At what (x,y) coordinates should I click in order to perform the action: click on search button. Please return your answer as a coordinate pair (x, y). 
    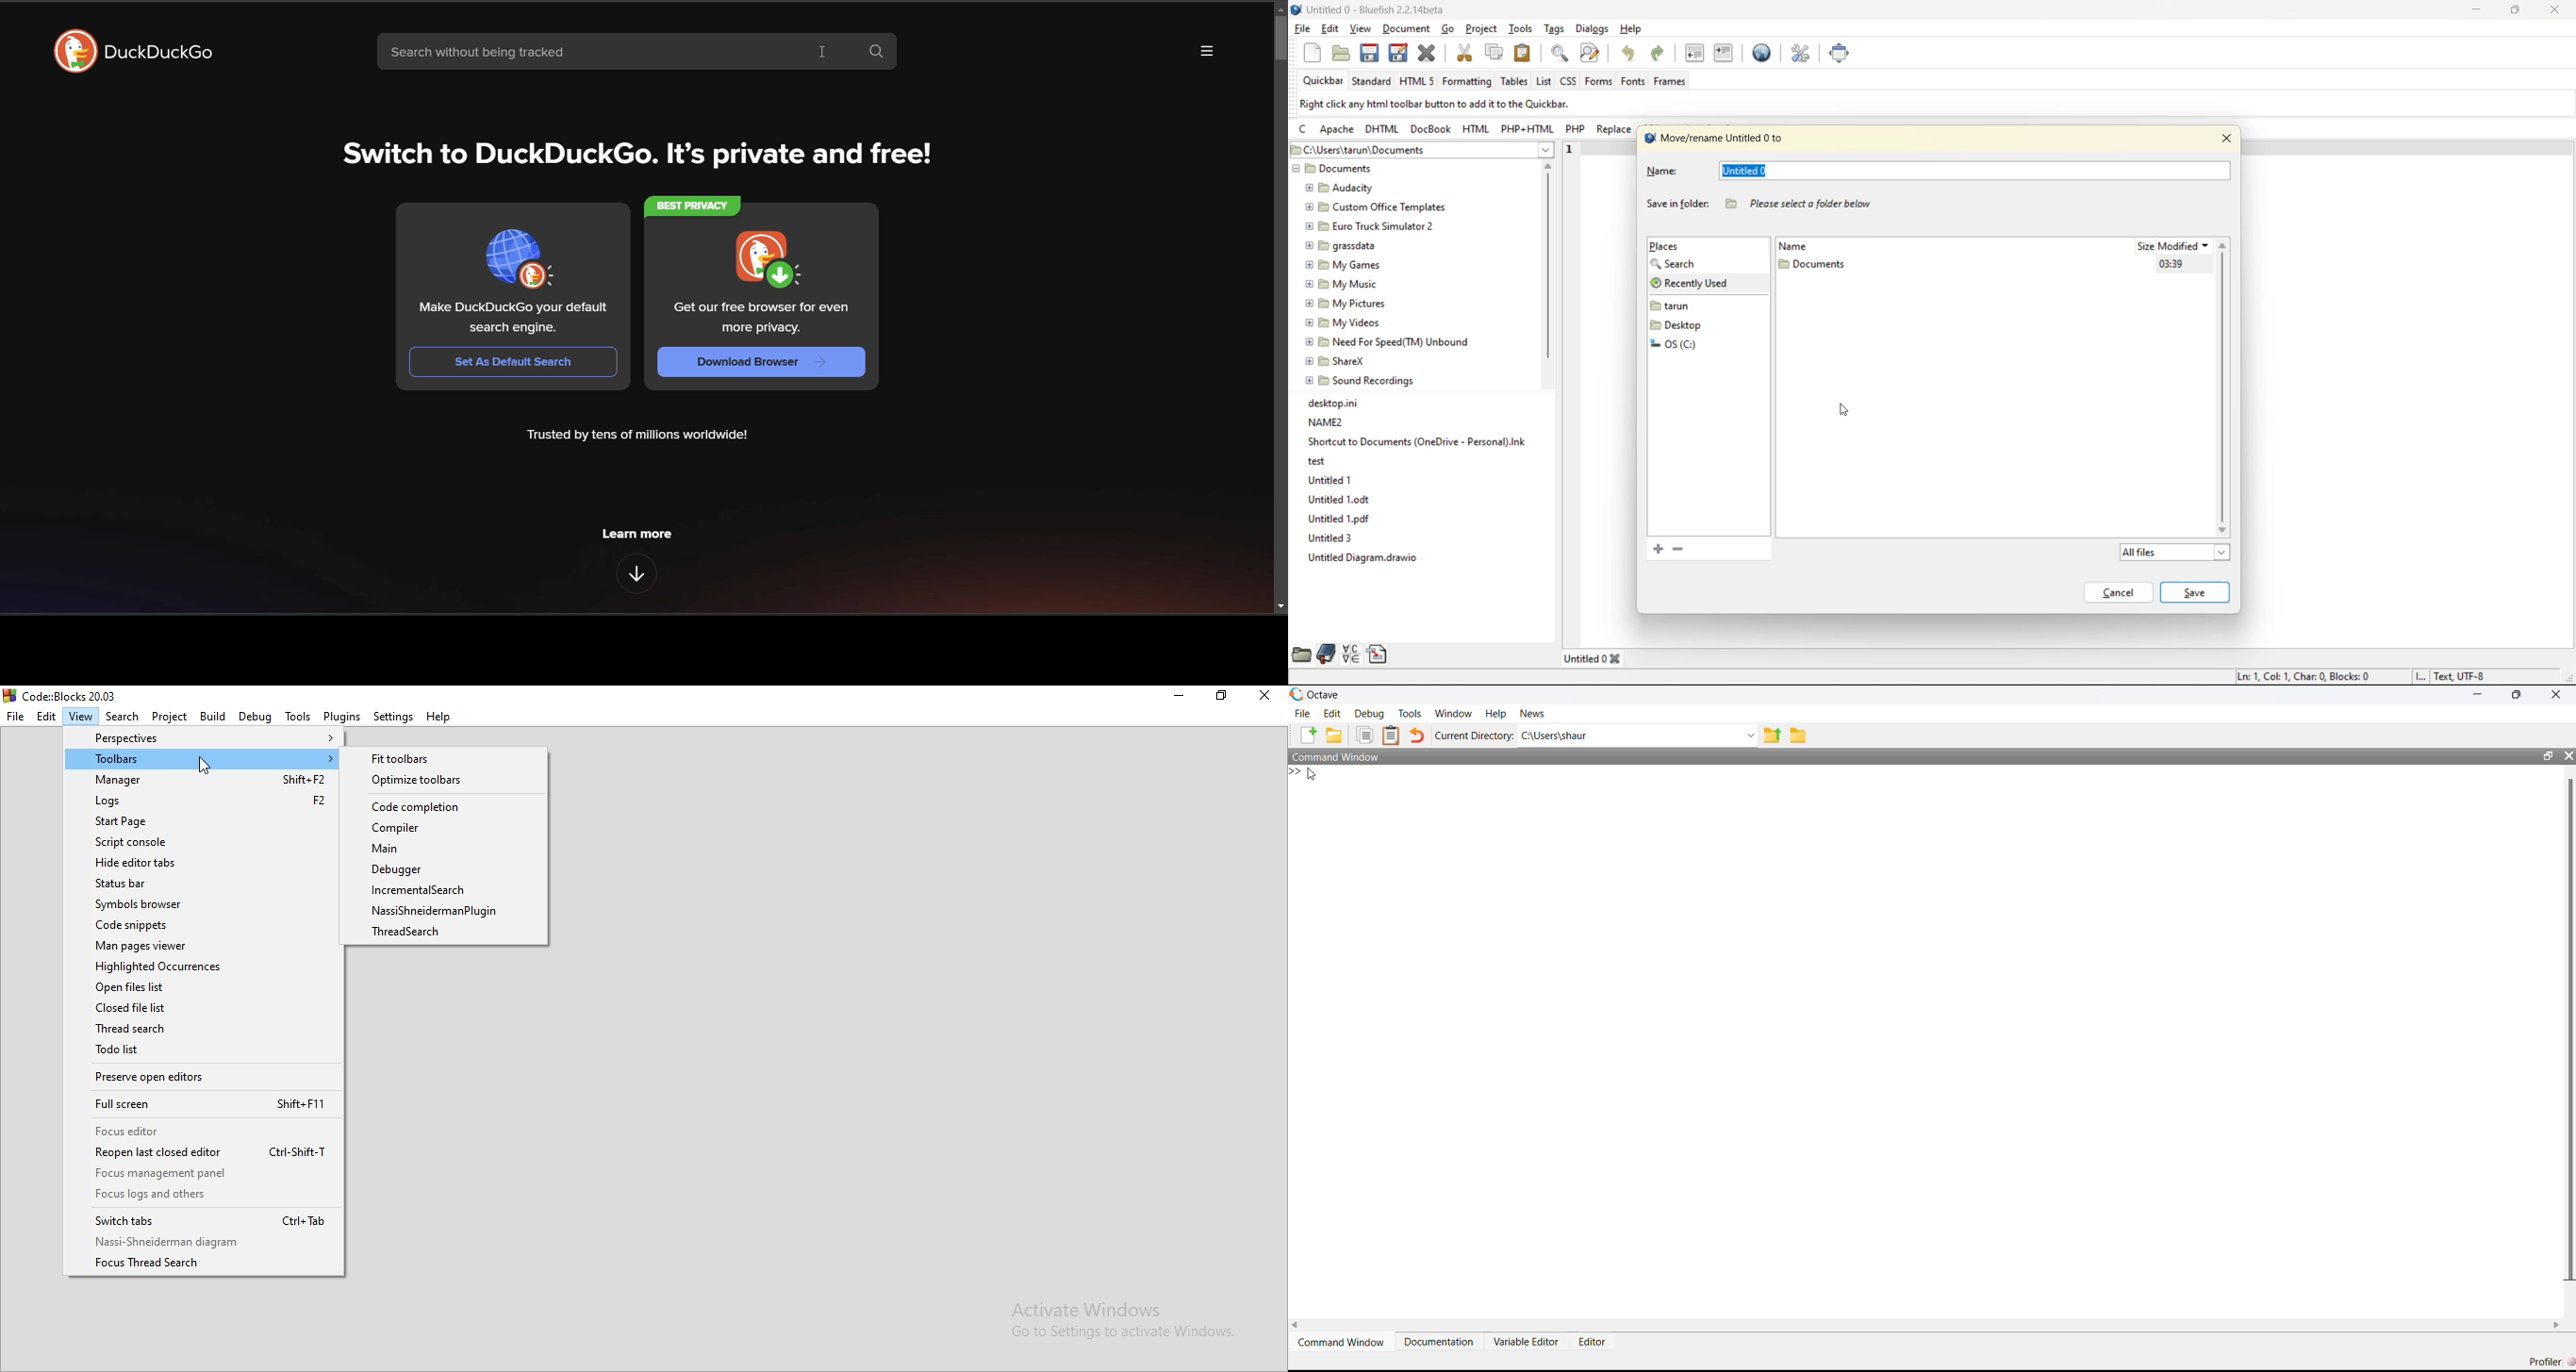
    Looking at the image, I should click on (879, 52).